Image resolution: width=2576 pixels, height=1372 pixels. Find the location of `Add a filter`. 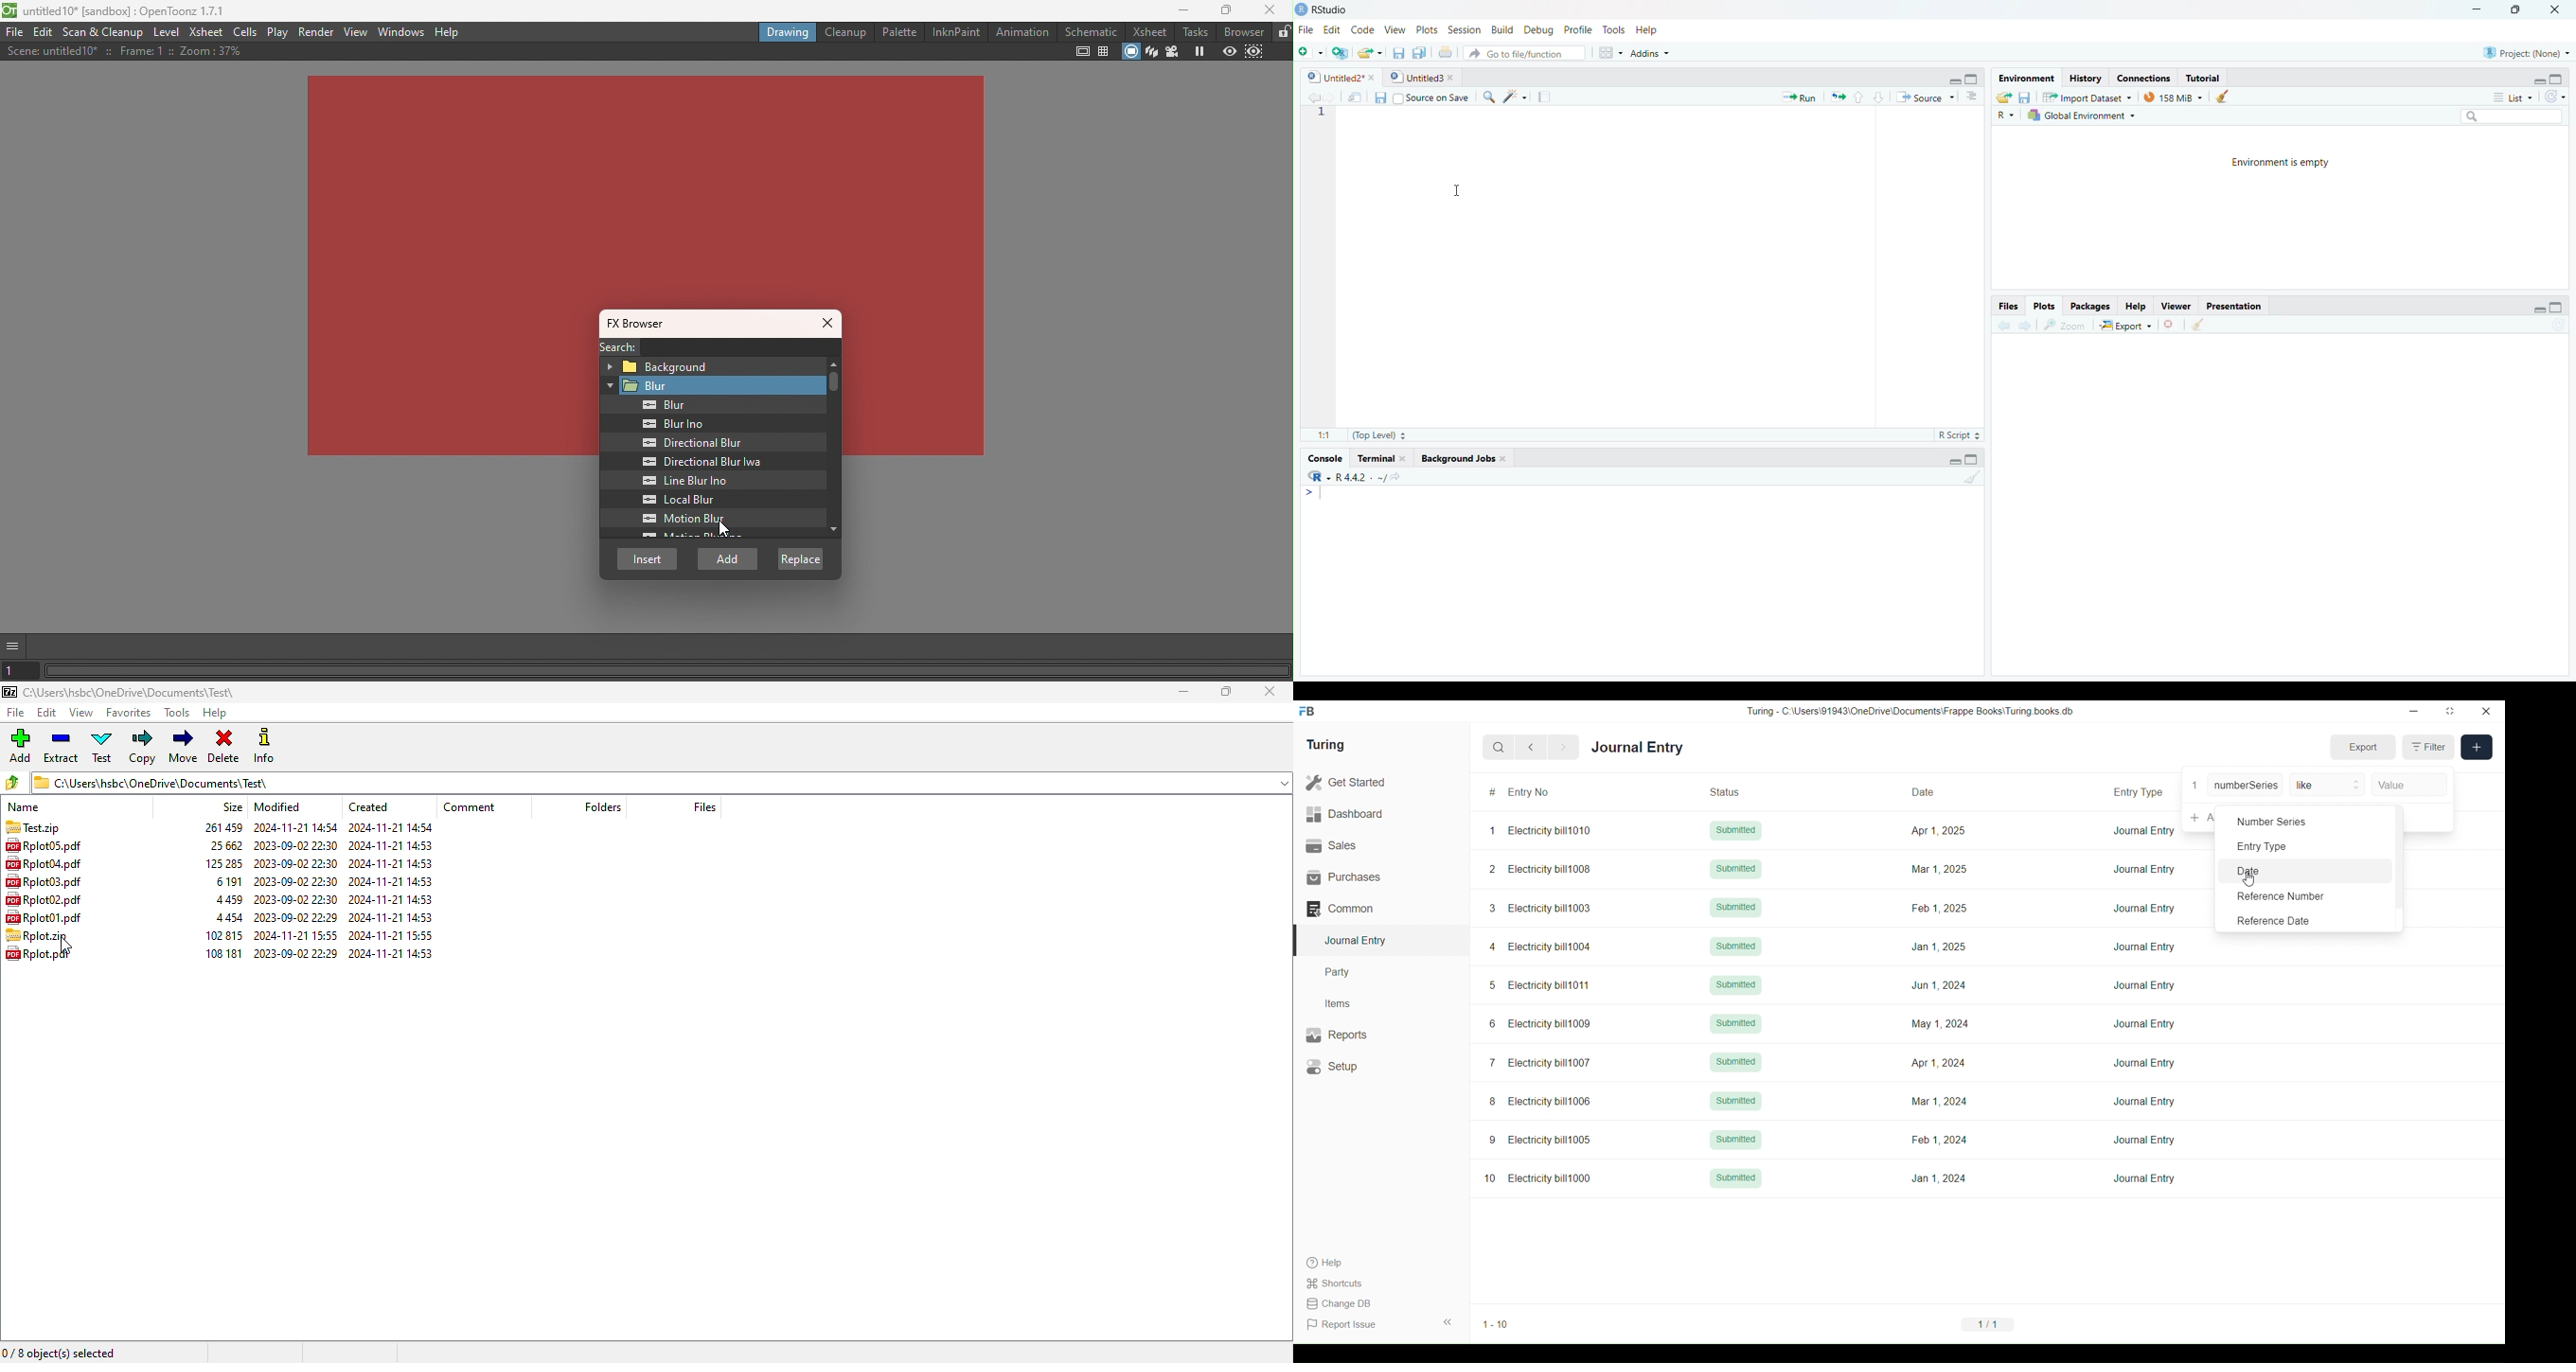

Add a filter is located at coordinates (2428, 818).